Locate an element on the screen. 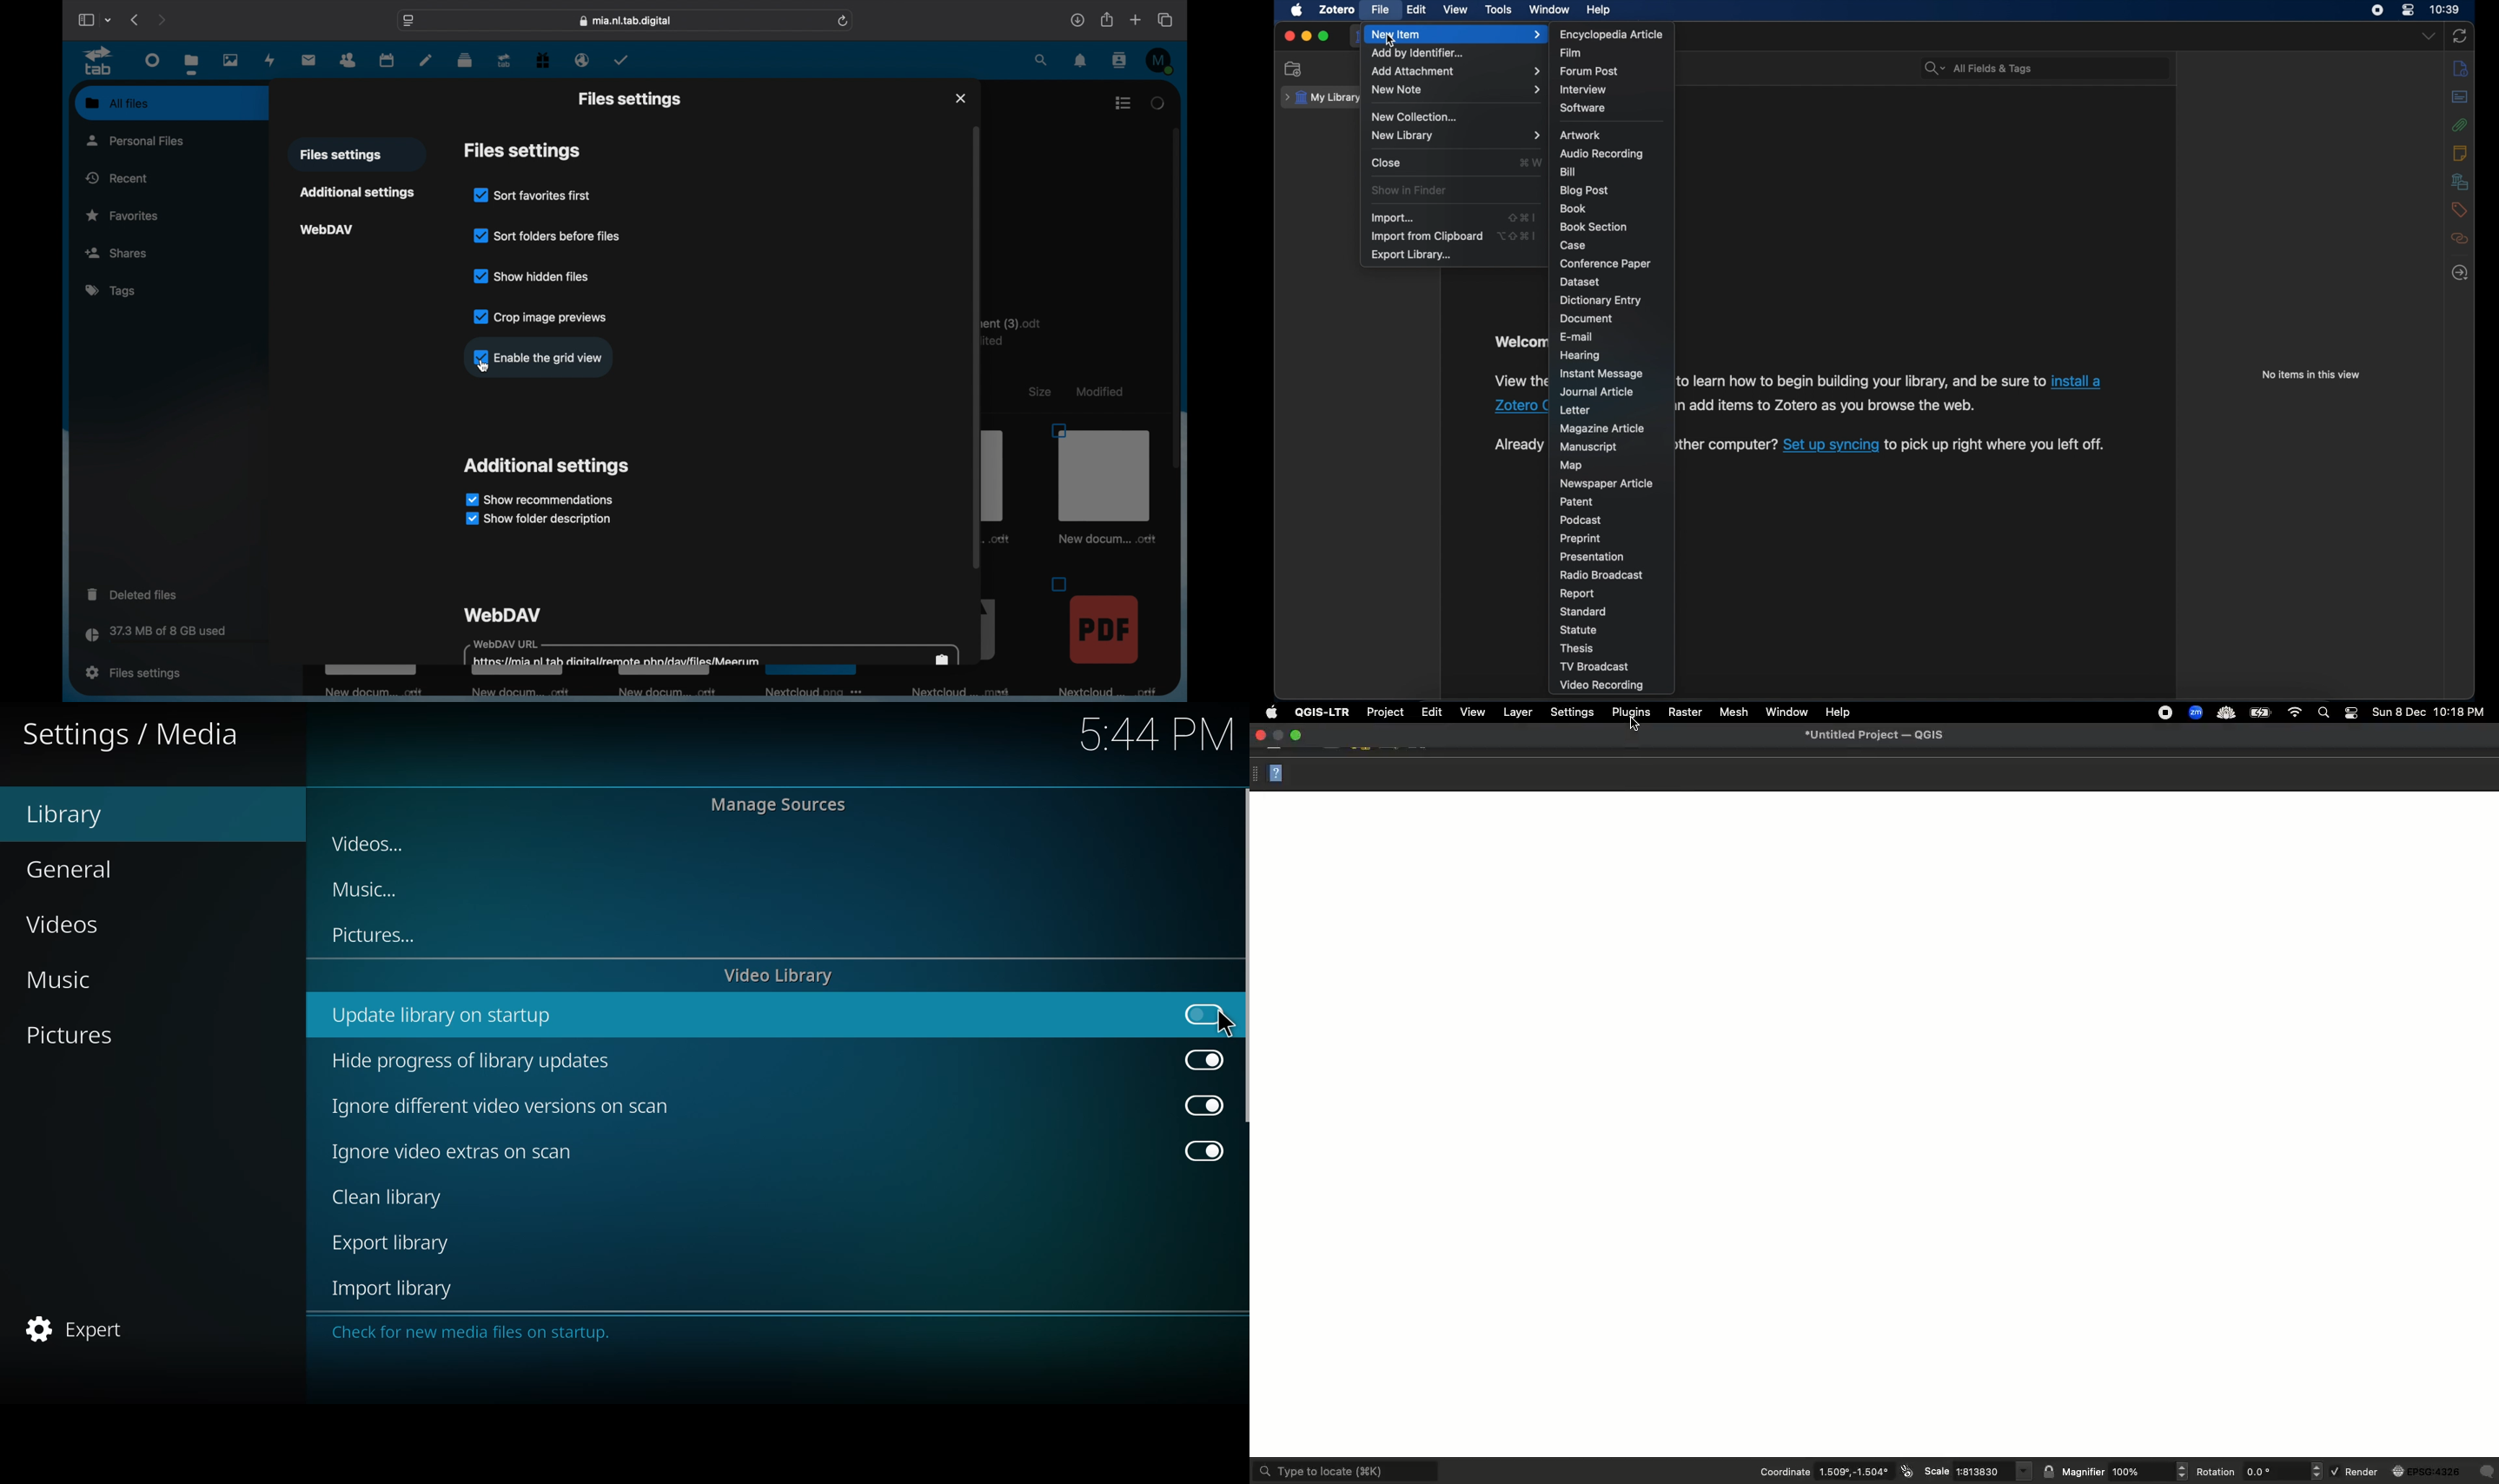 Image resolution: width=2520 pixels, height=1484 pixels. checked checkbox is located at coordinates (480, 357).